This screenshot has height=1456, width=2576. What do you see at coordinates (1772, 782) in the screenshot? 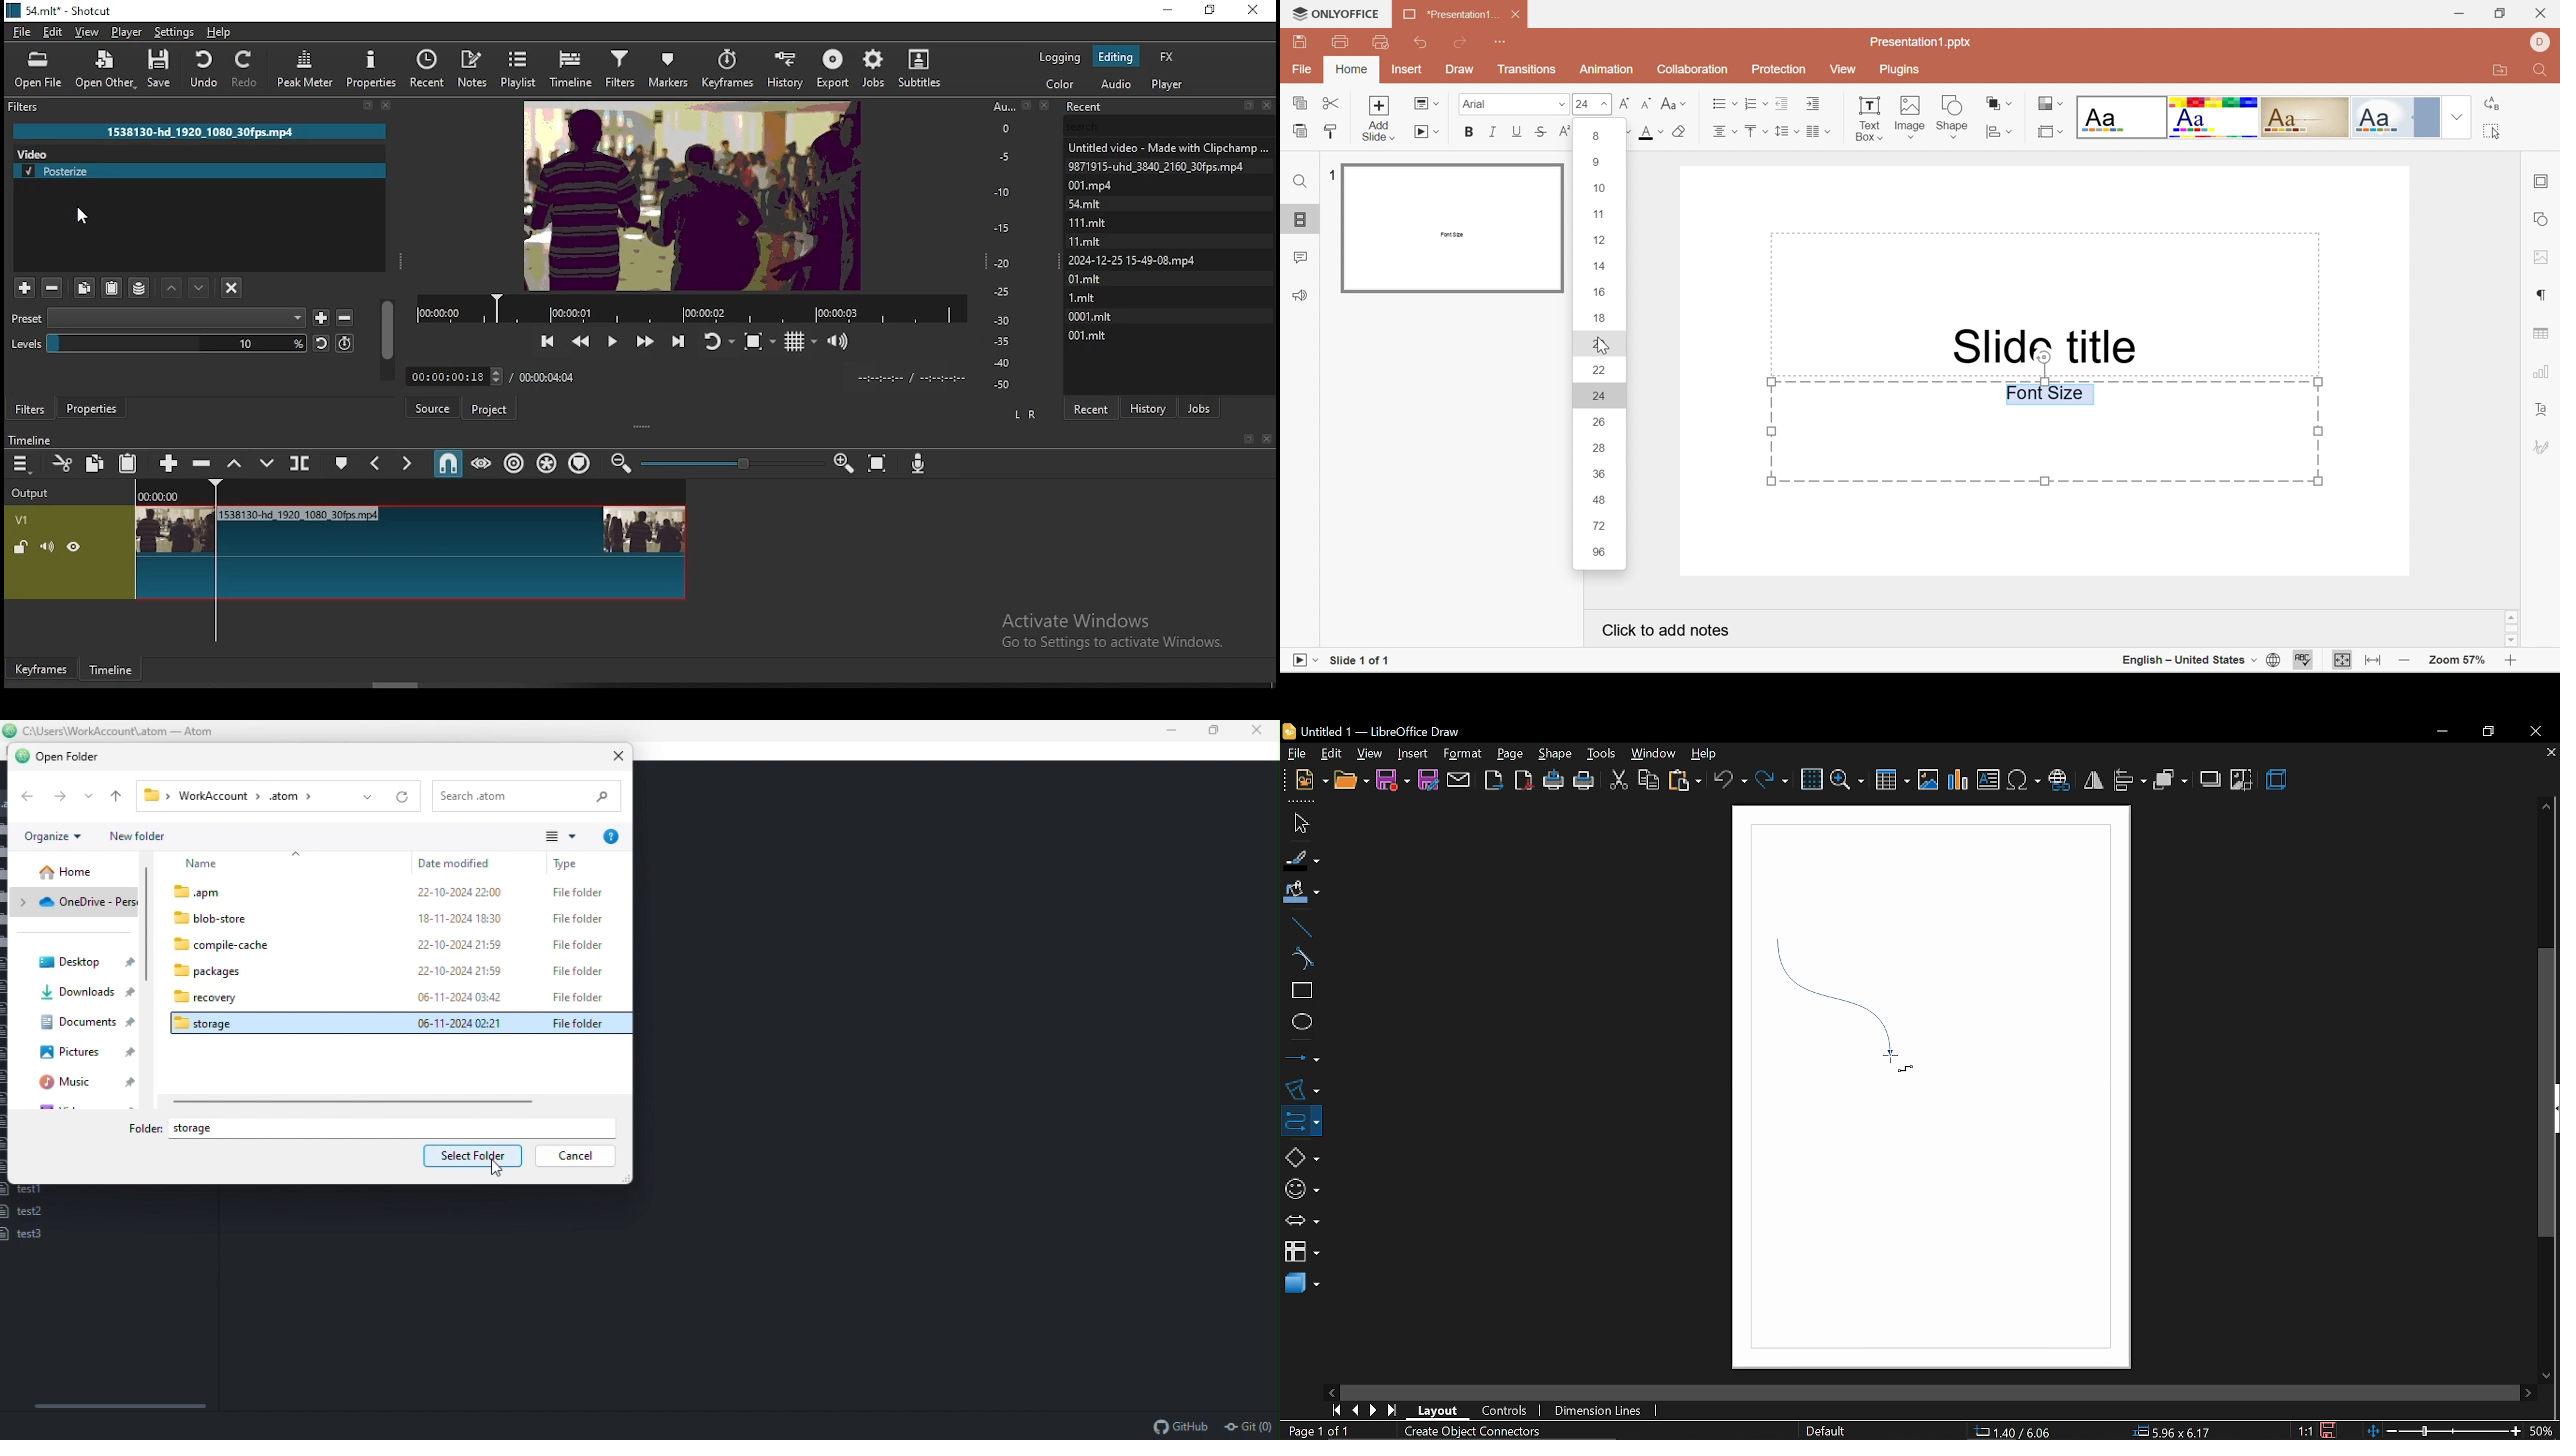
I see `redo` at bounding box center [1772, 782].